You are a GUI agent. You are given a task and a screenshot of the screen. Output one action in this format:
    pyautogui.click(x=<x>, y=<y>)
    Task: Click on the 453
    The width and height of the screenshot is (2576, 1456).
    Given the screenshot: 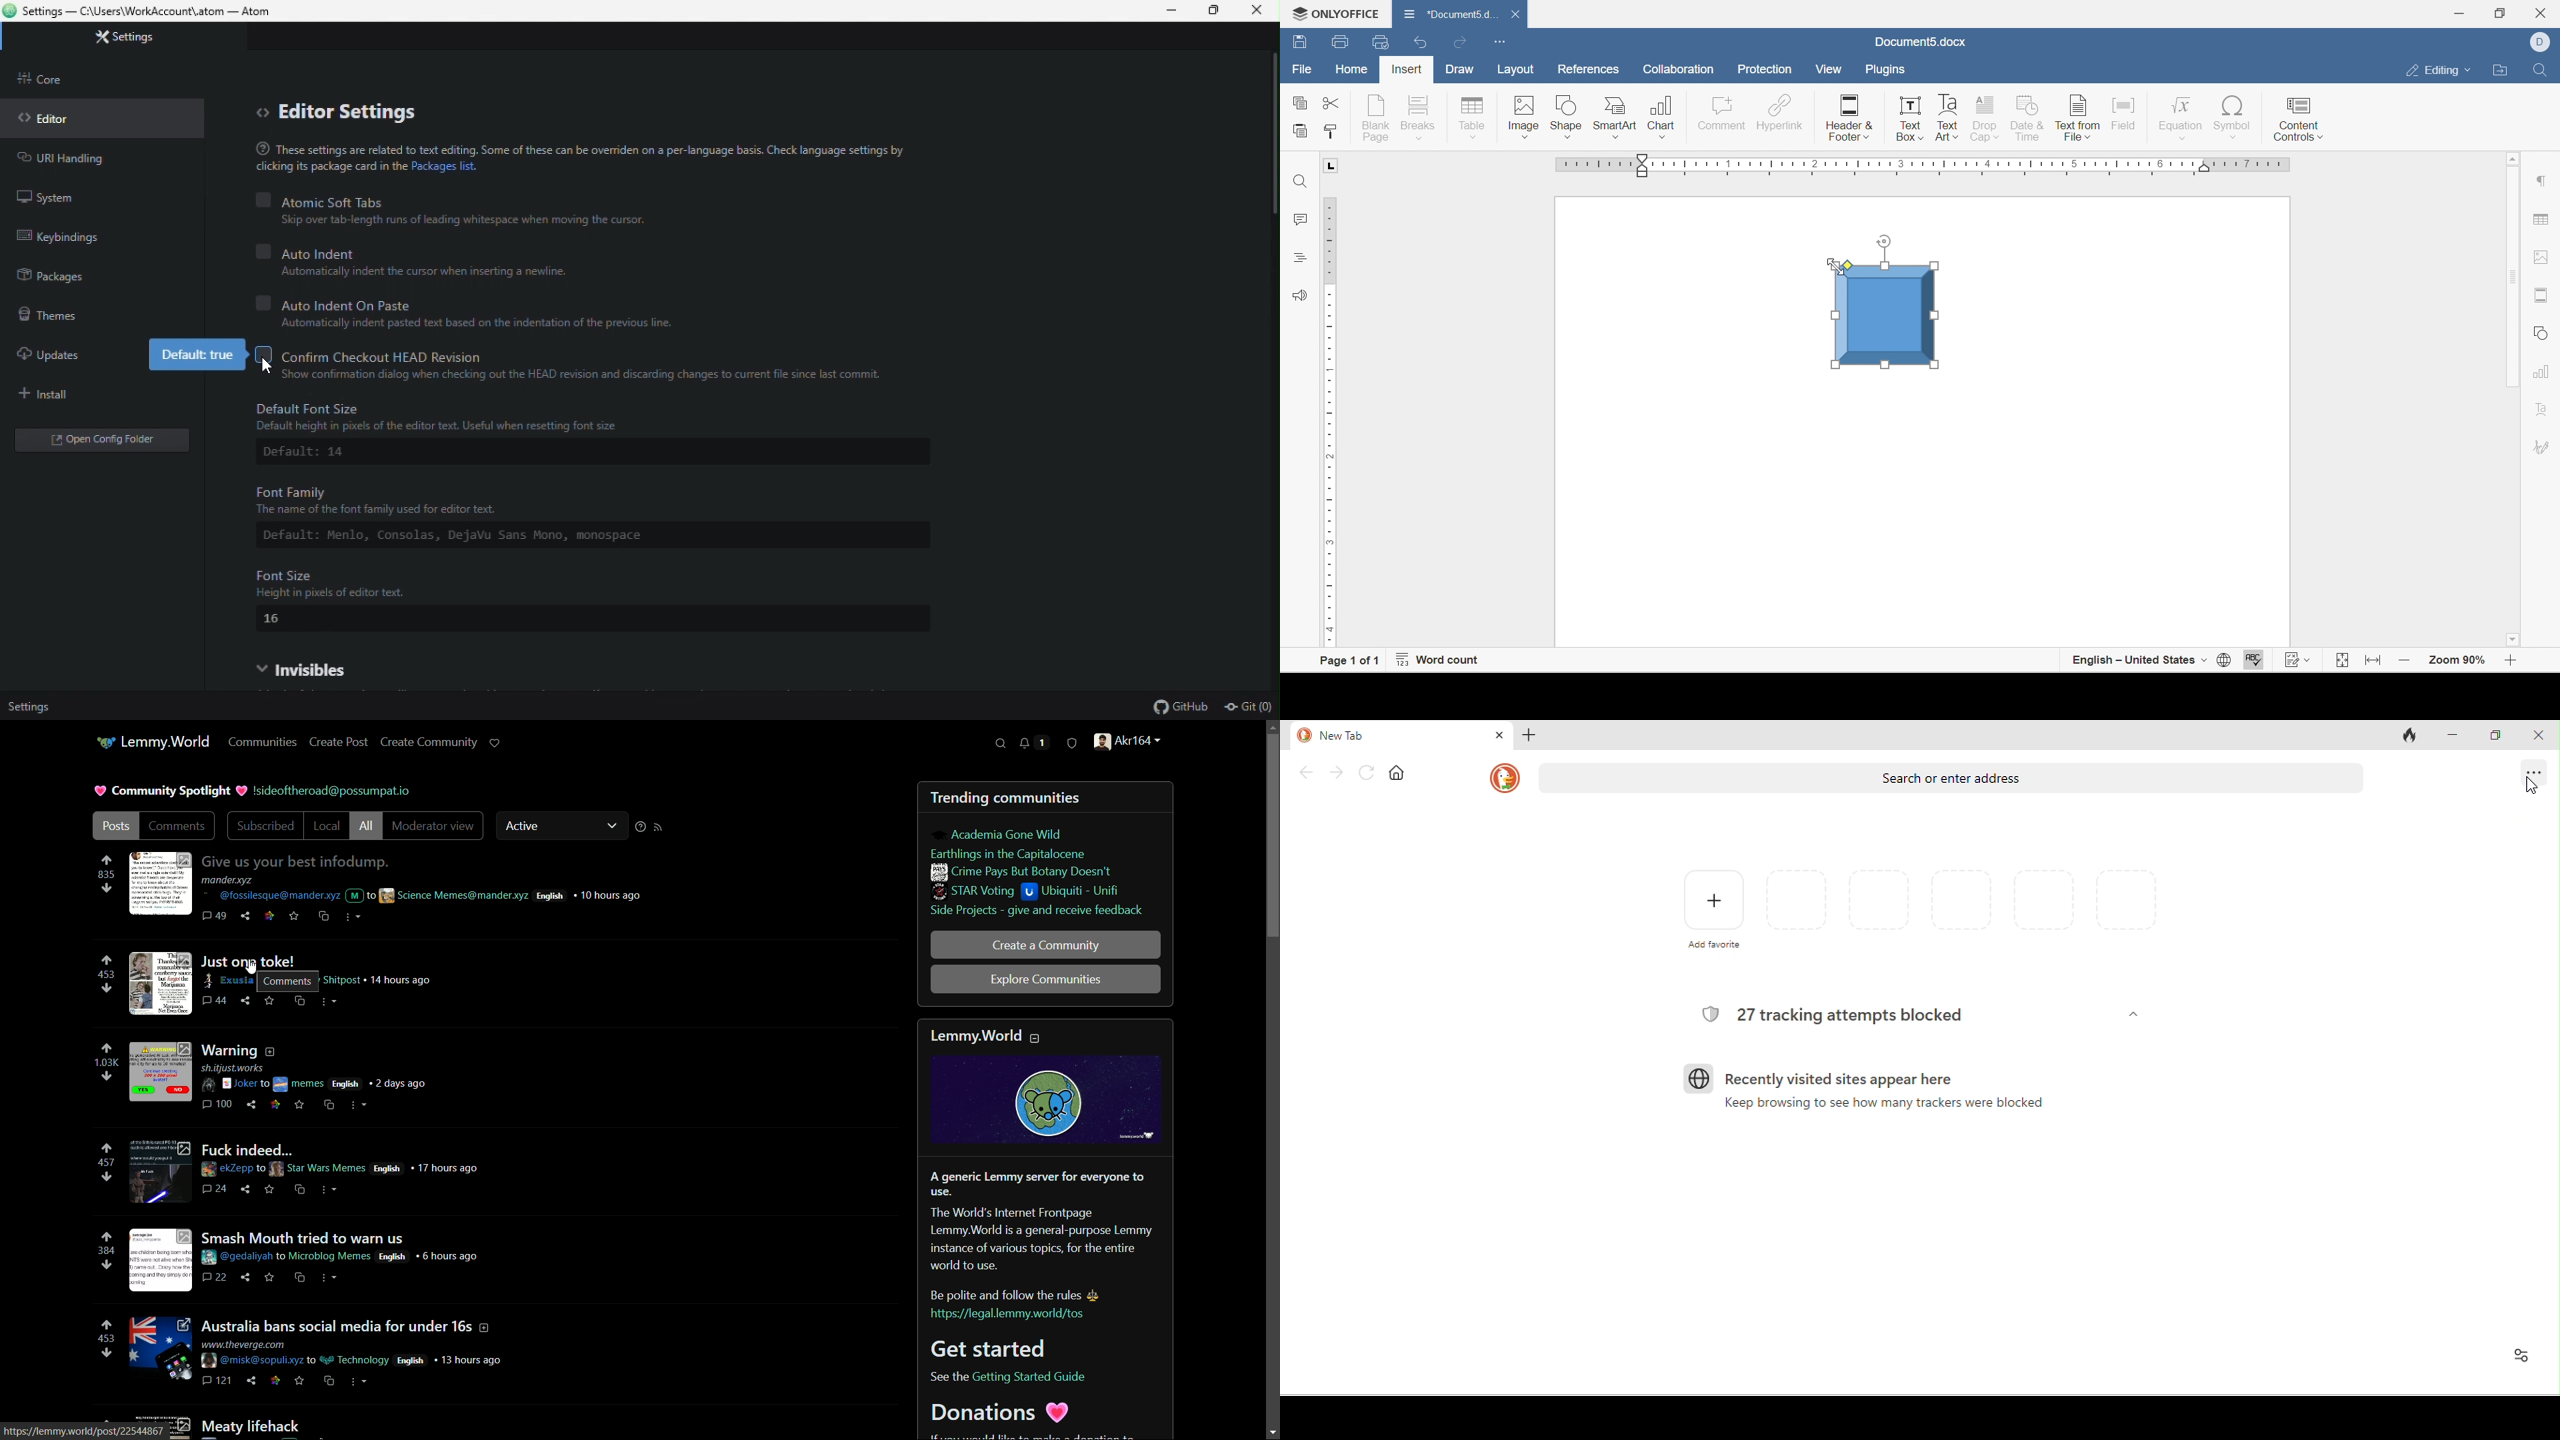 What is the action you would take?
    pyautogui.click(x=107, y=975)
    